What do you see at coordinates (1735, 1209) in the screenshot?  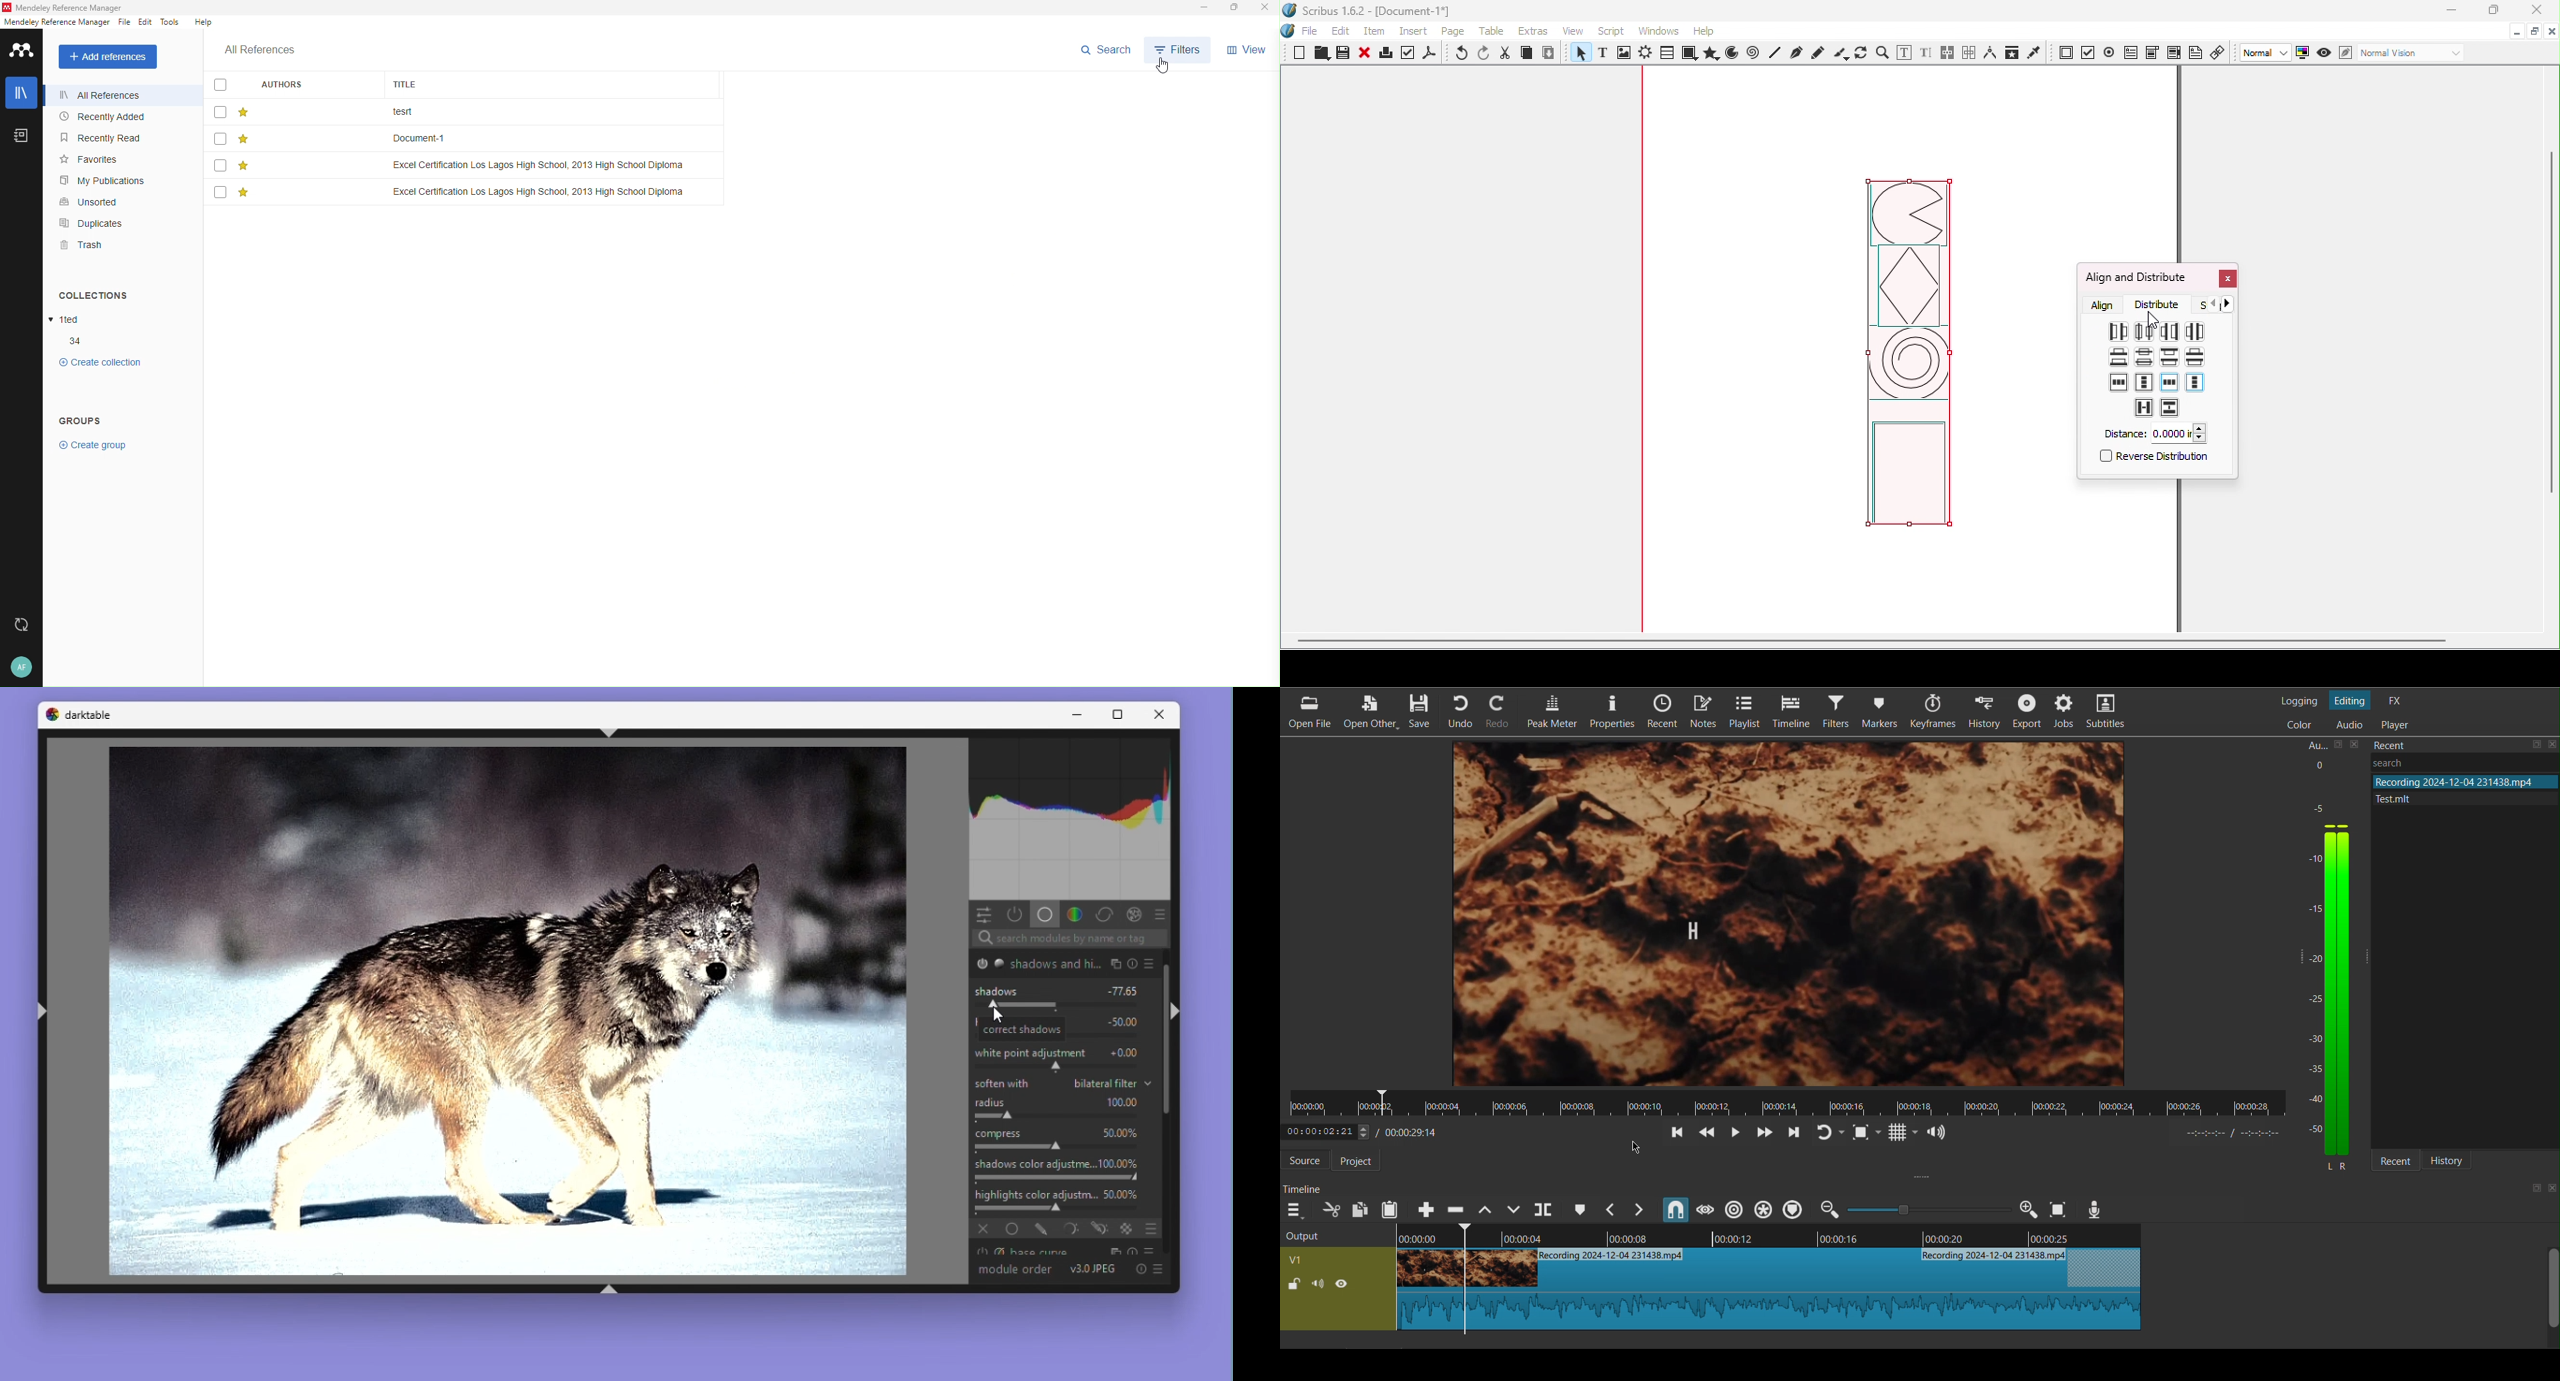 I see `Ripple` at bounding box center [1735, 1209].